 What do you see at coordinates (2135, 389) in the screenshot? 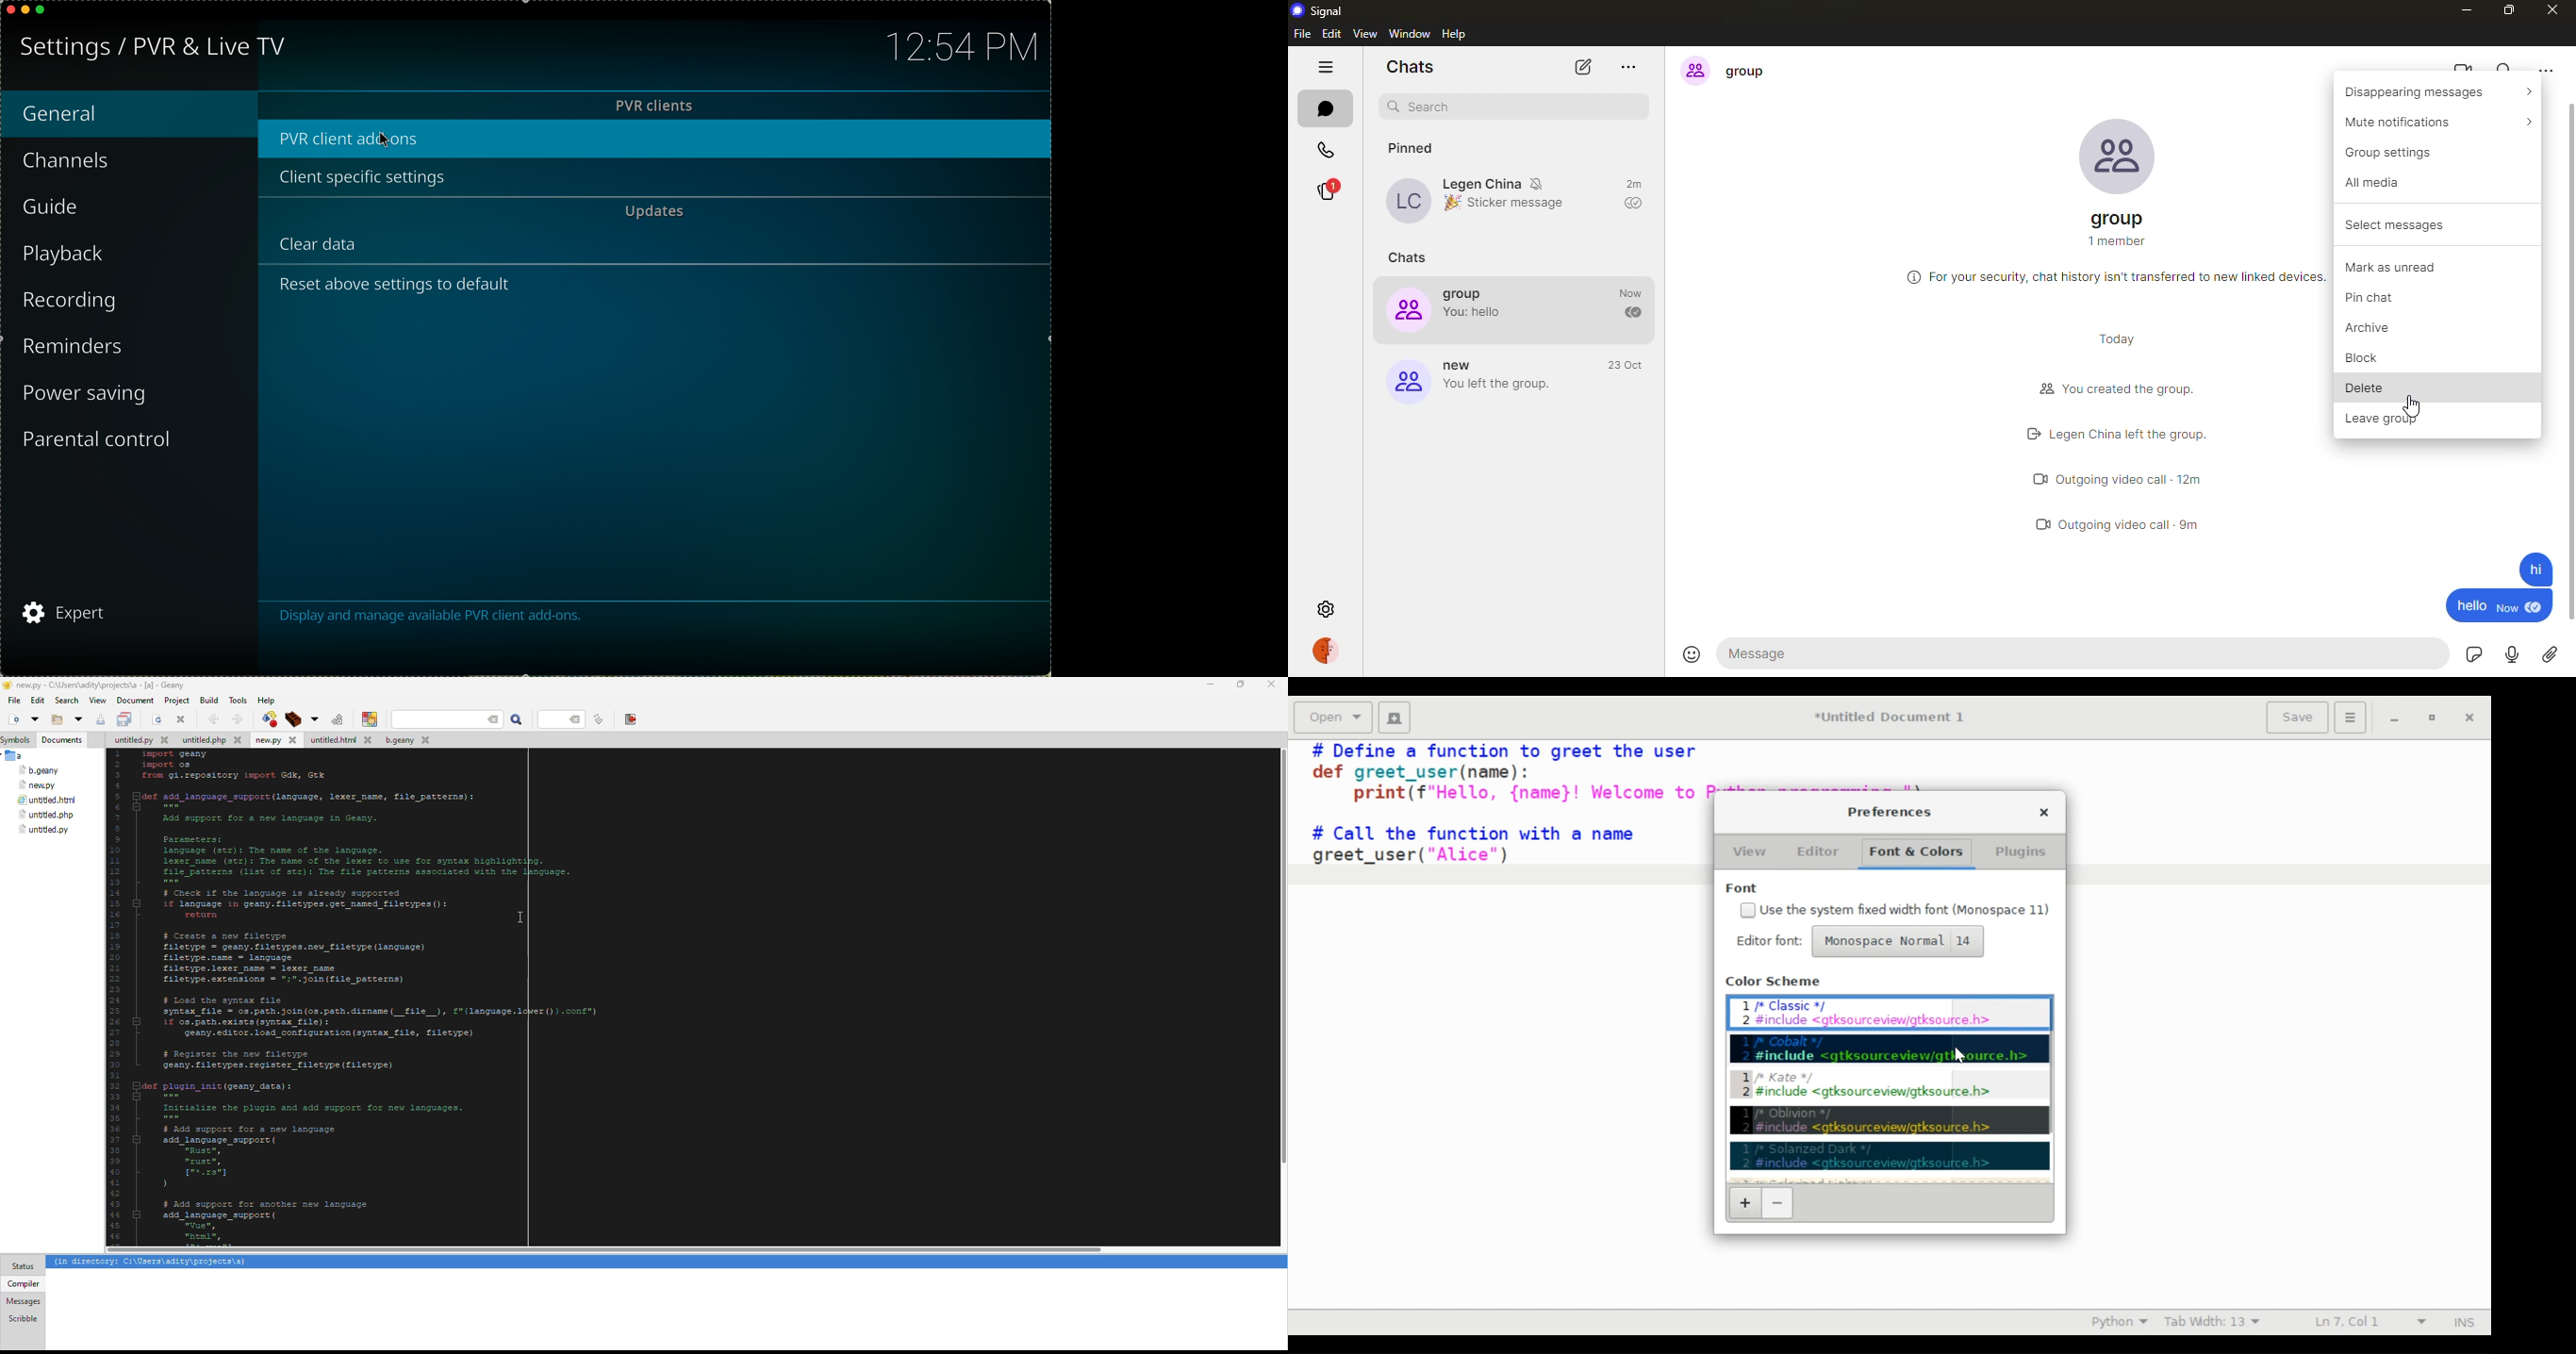
I see `You created the group.` at bounding box center [2135, 389].